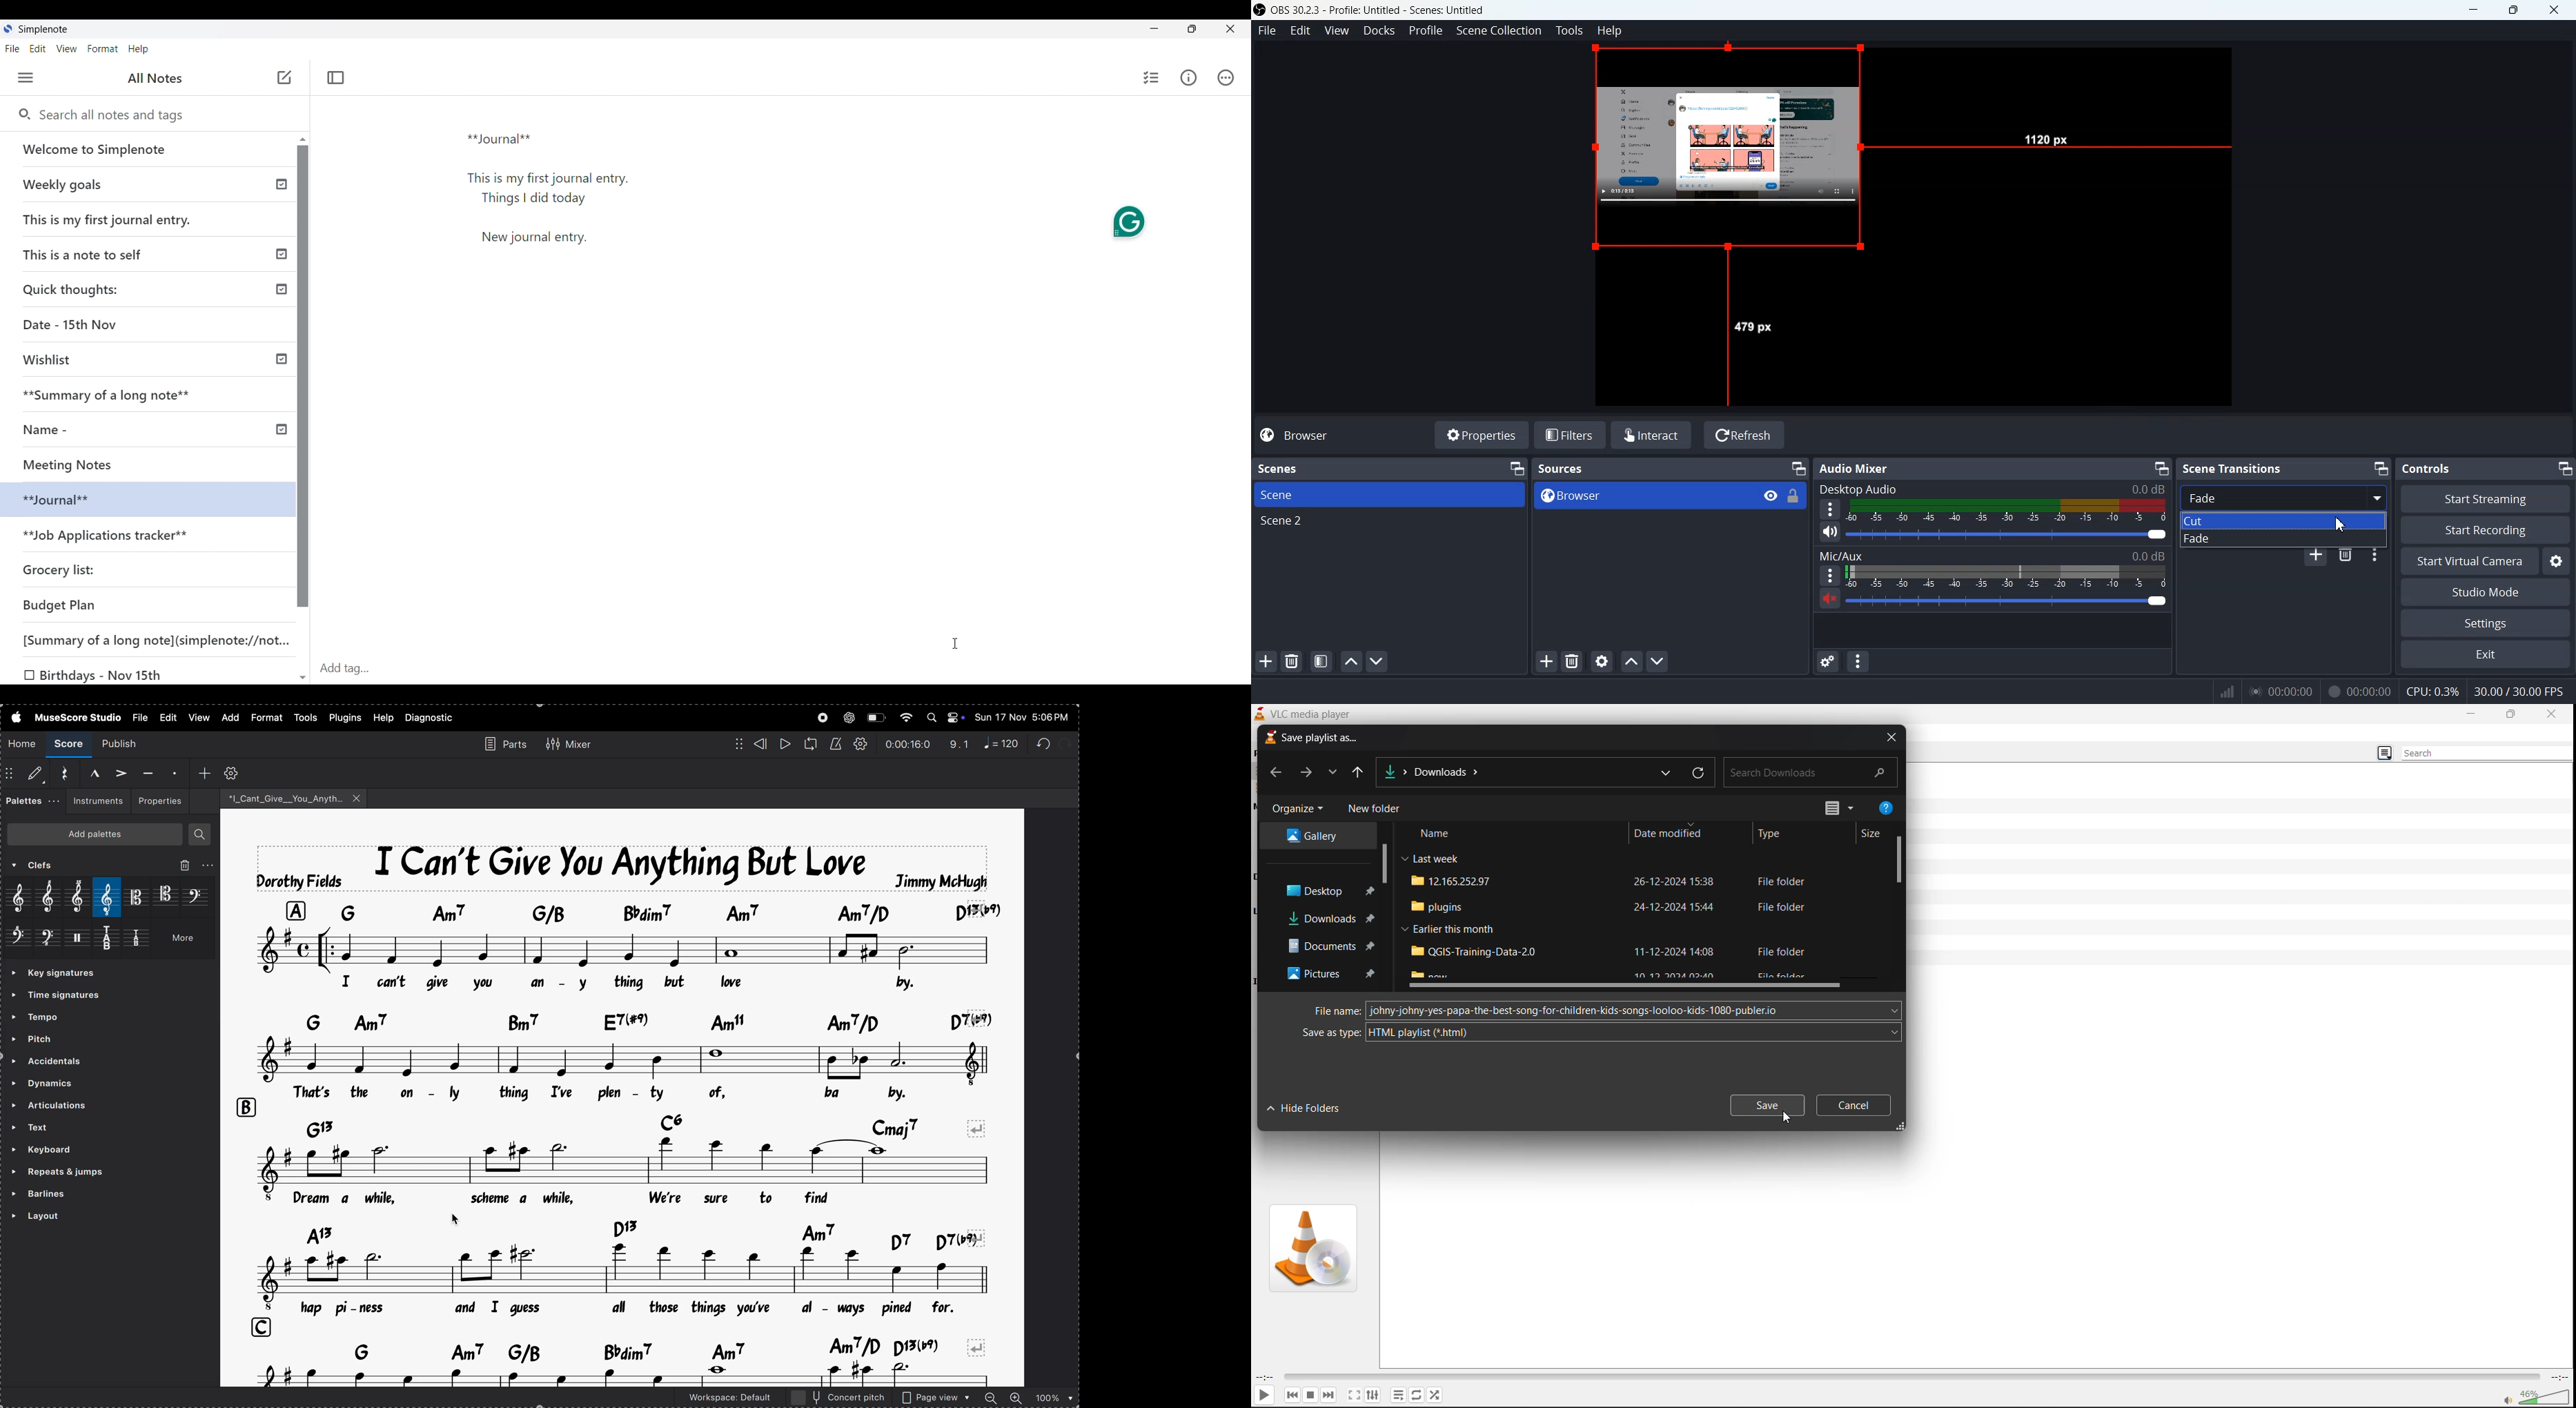 This screenshot has height=1428, width=2576. What do you see at coordinates (1335, 30) in the screenshot?
I see `View` at bounding box center [1335, 30].